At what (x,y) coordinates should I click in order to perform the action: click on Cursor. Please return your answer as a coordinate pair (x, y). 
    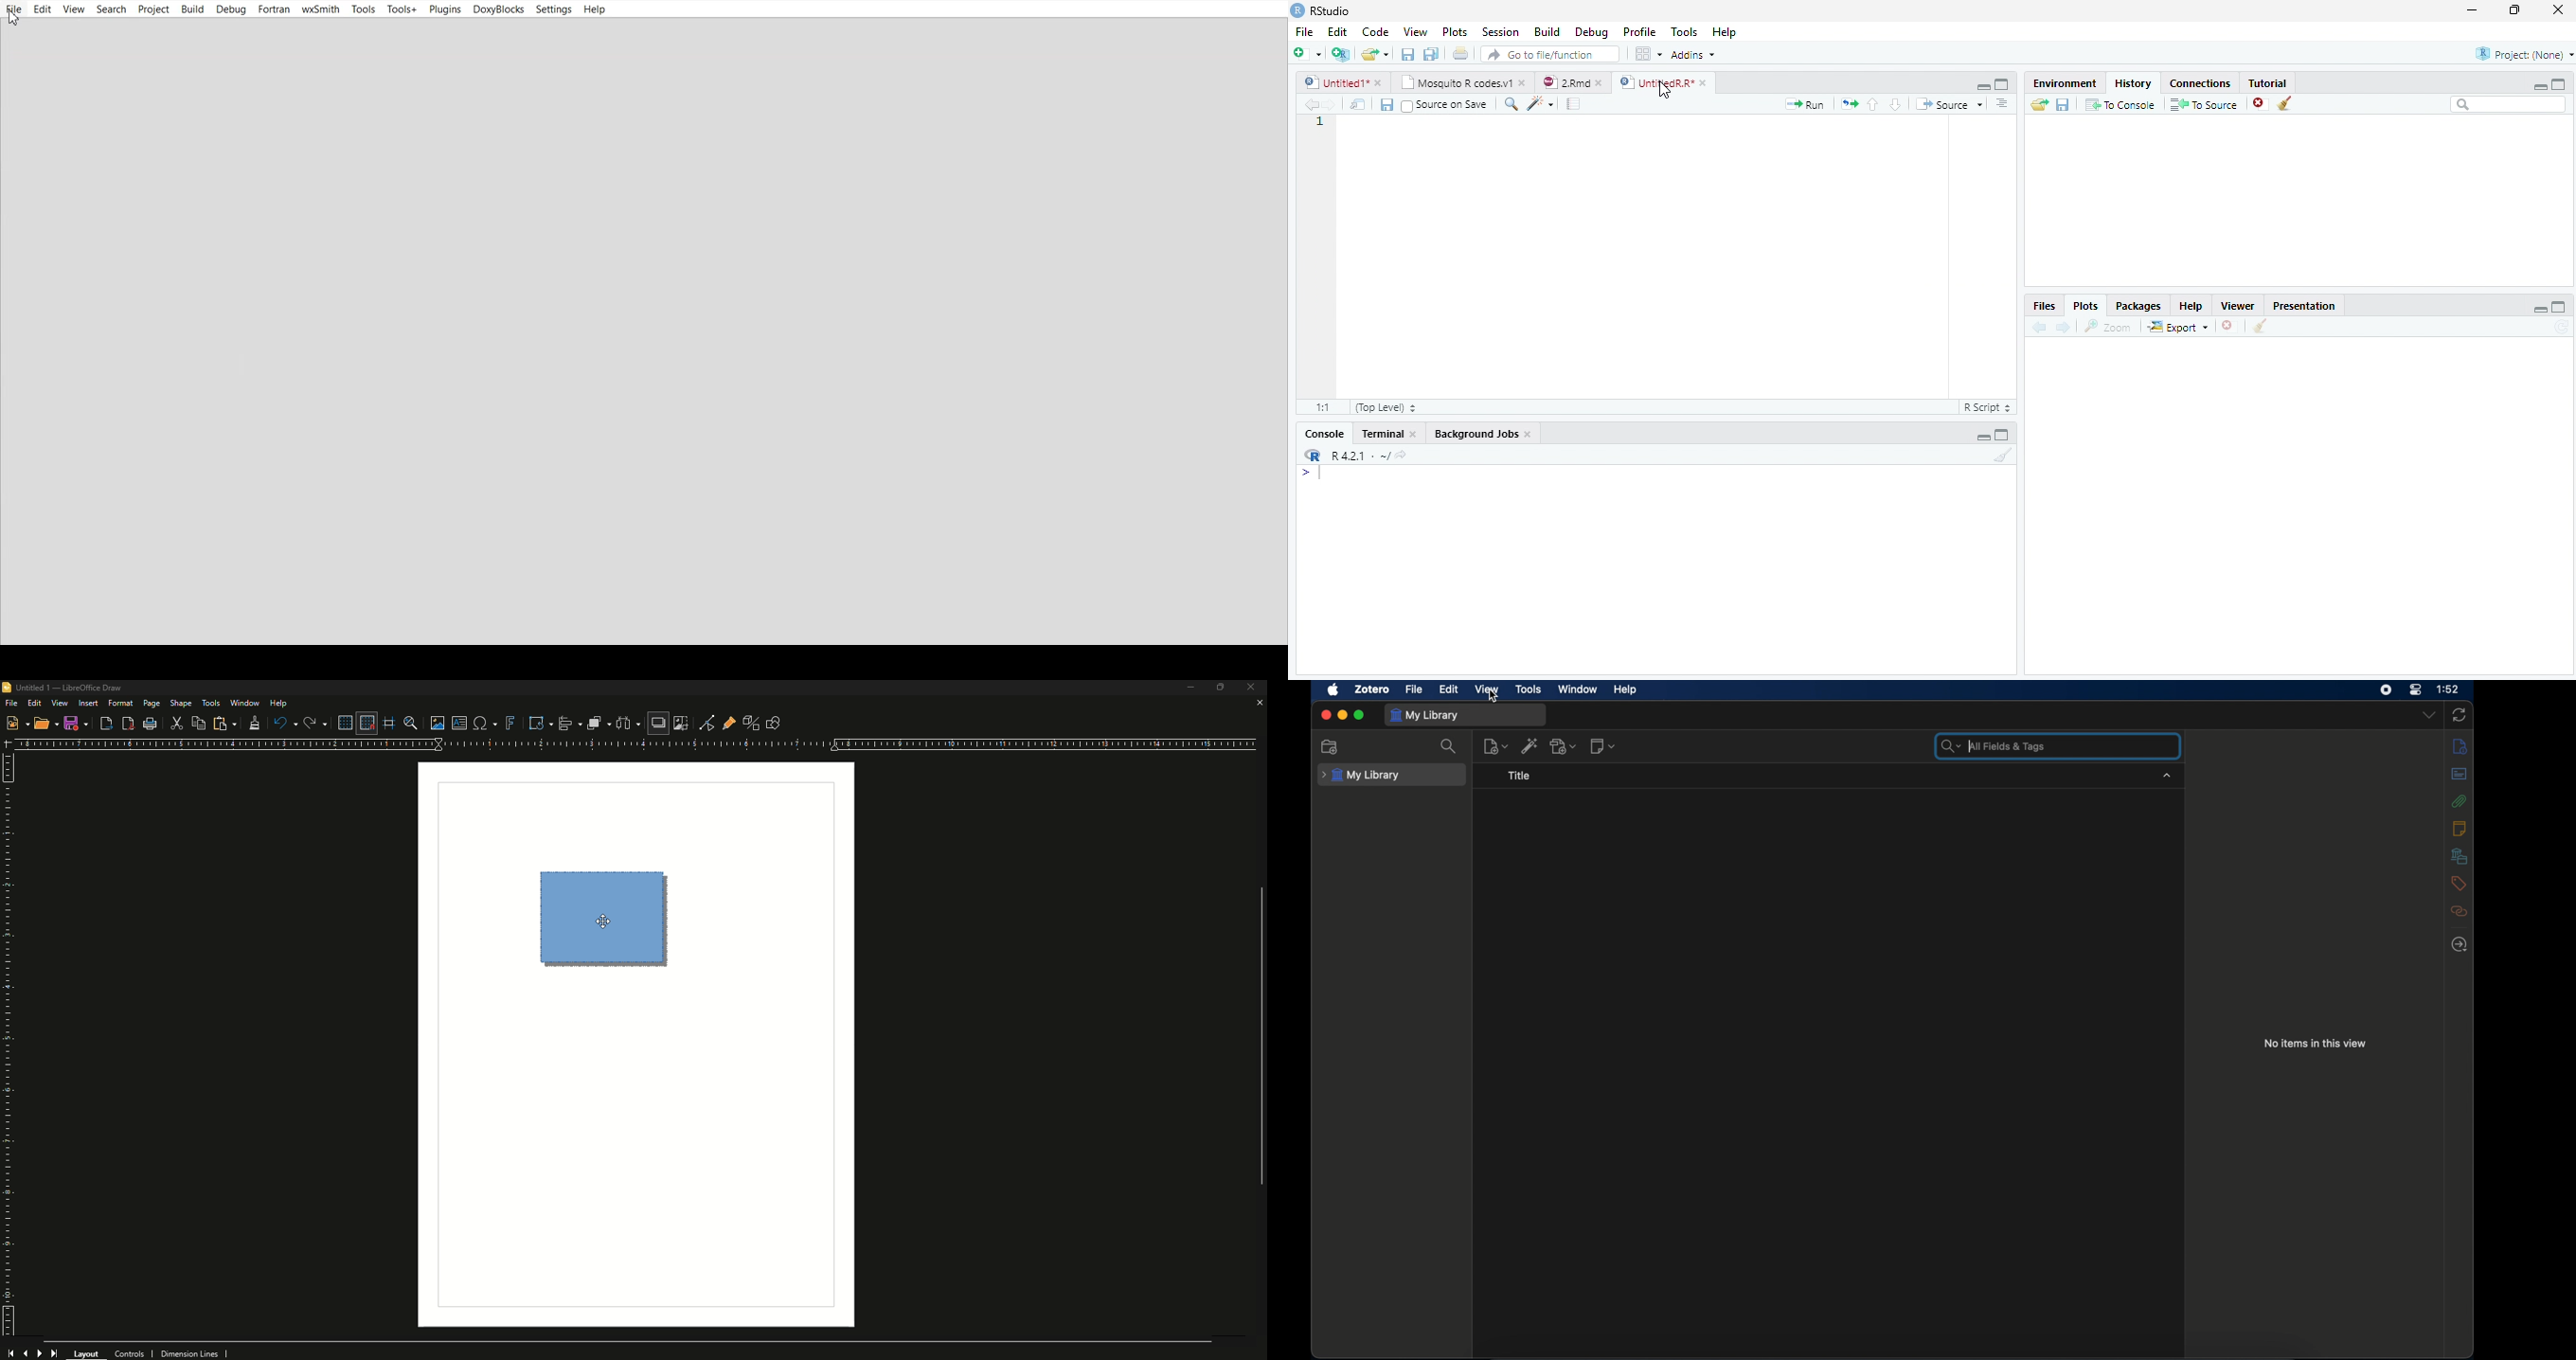
    Looking at the image, I should click on (1342, 122).